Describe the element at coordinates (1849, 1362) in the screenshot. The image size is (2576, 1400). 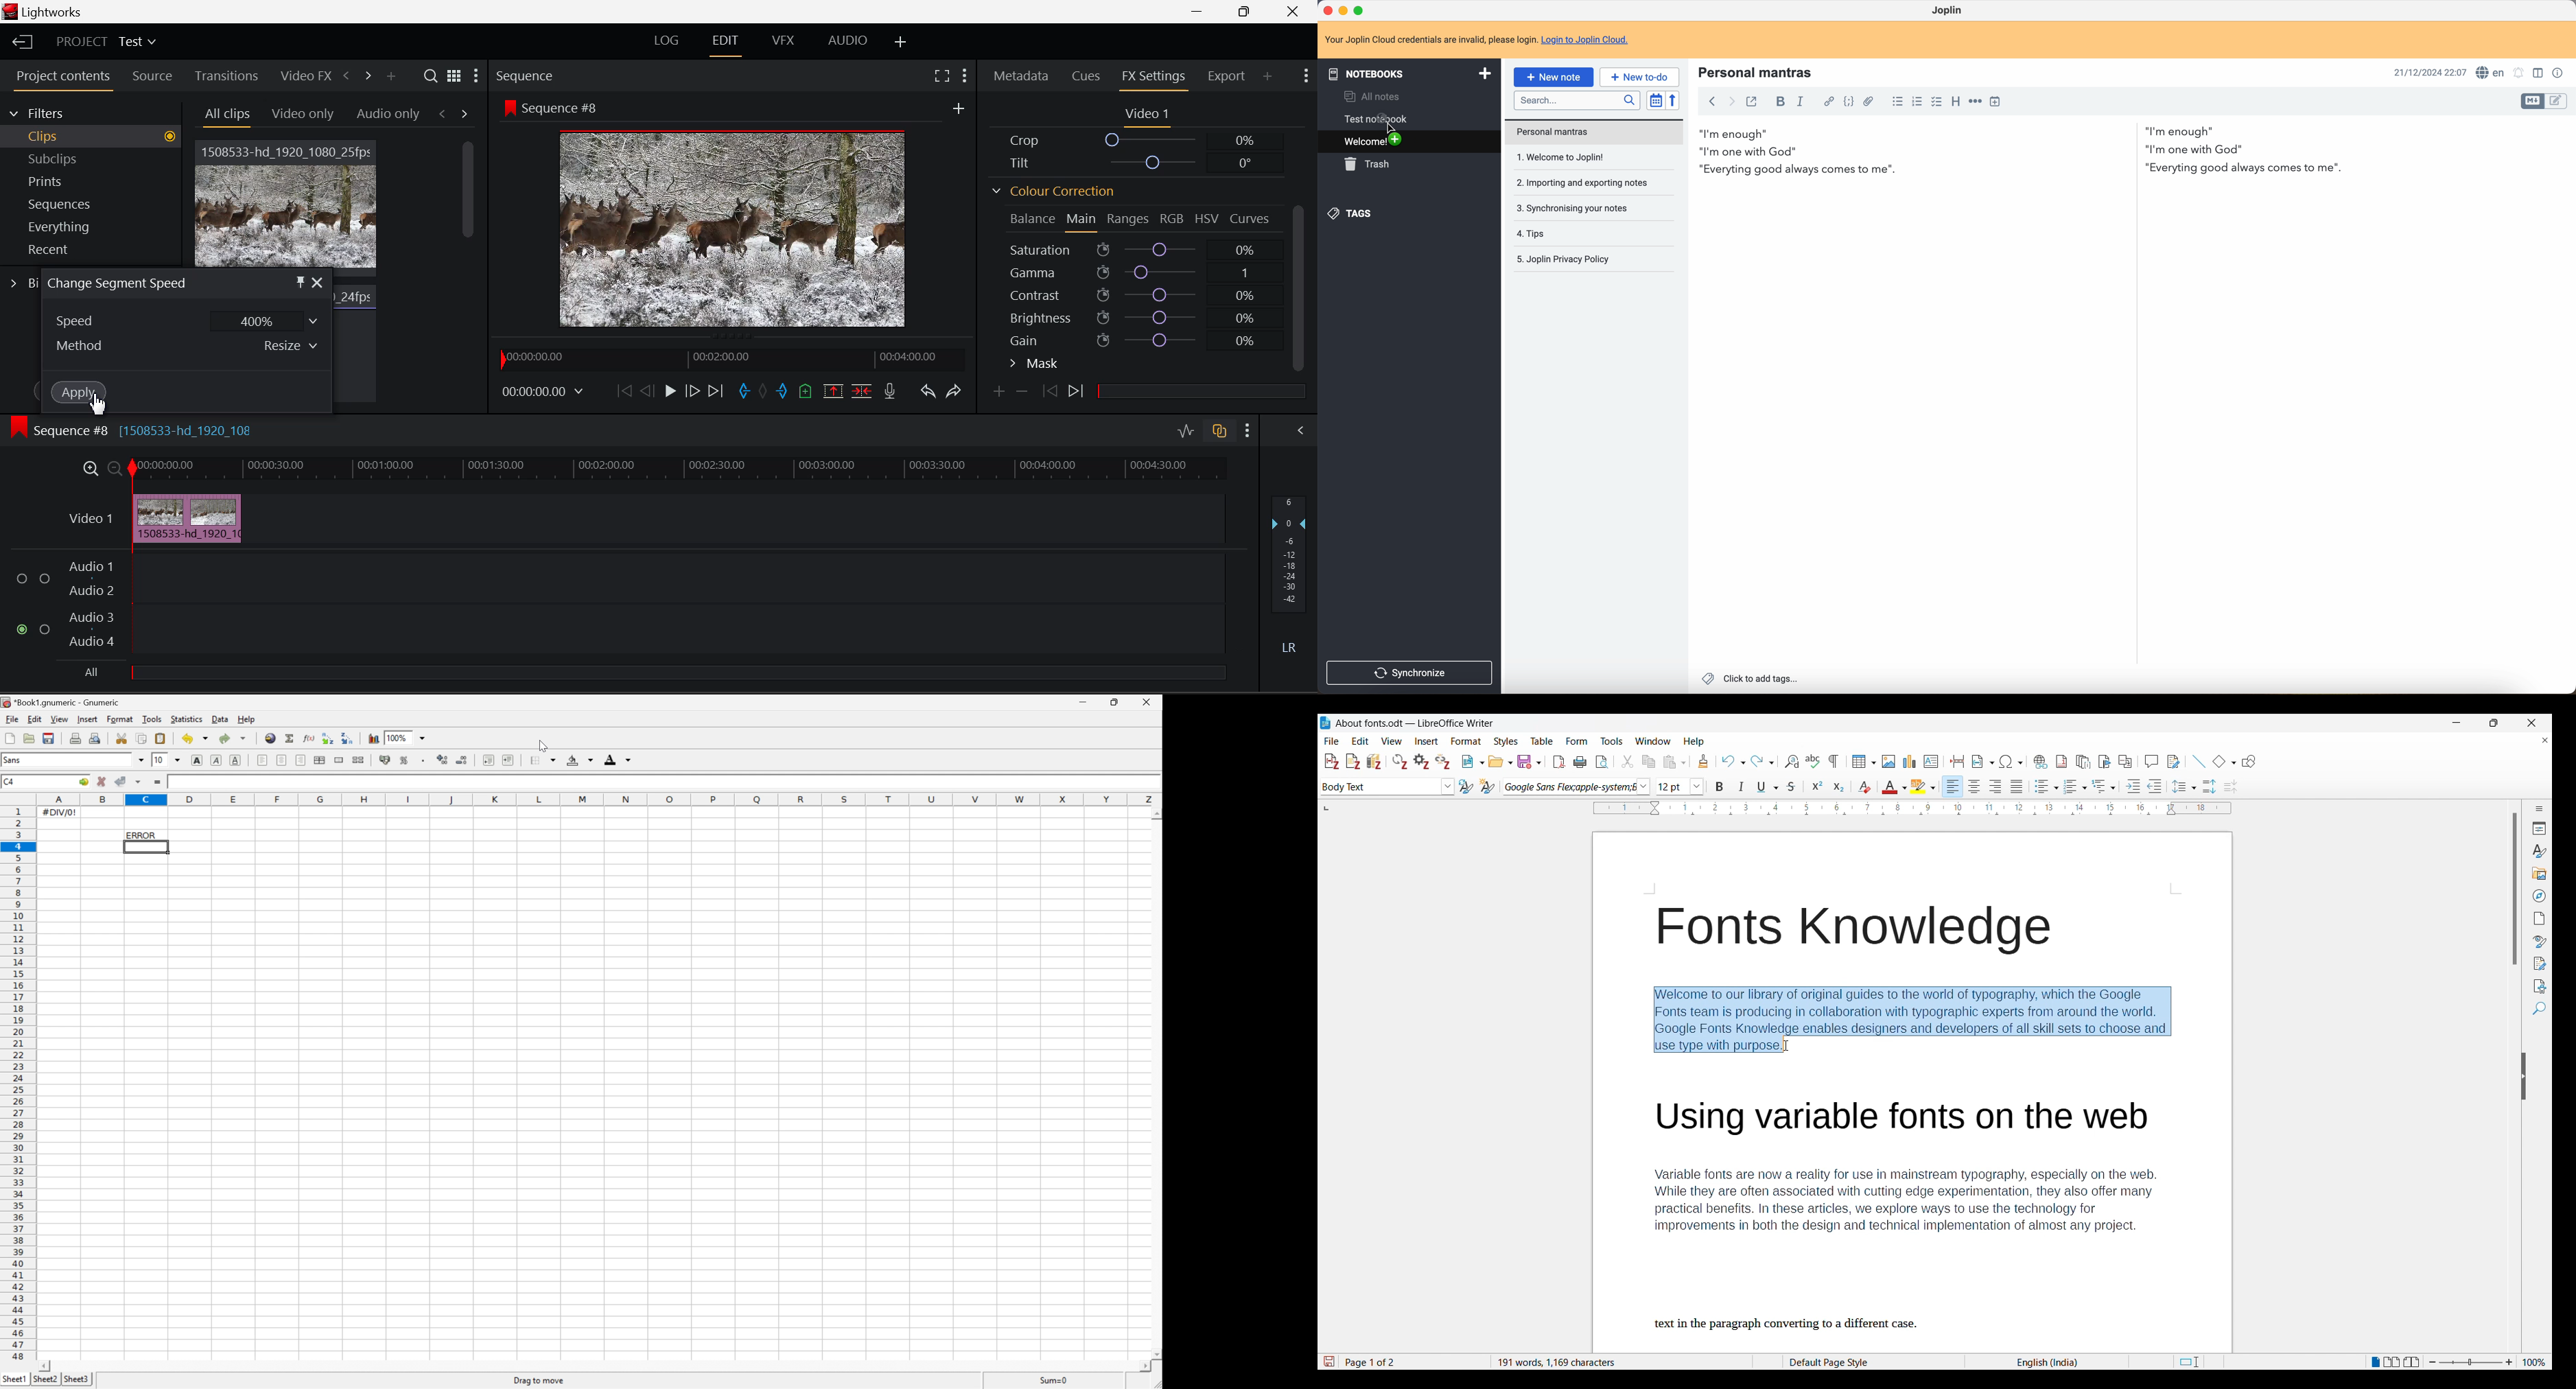
I see `Page style` at that location.